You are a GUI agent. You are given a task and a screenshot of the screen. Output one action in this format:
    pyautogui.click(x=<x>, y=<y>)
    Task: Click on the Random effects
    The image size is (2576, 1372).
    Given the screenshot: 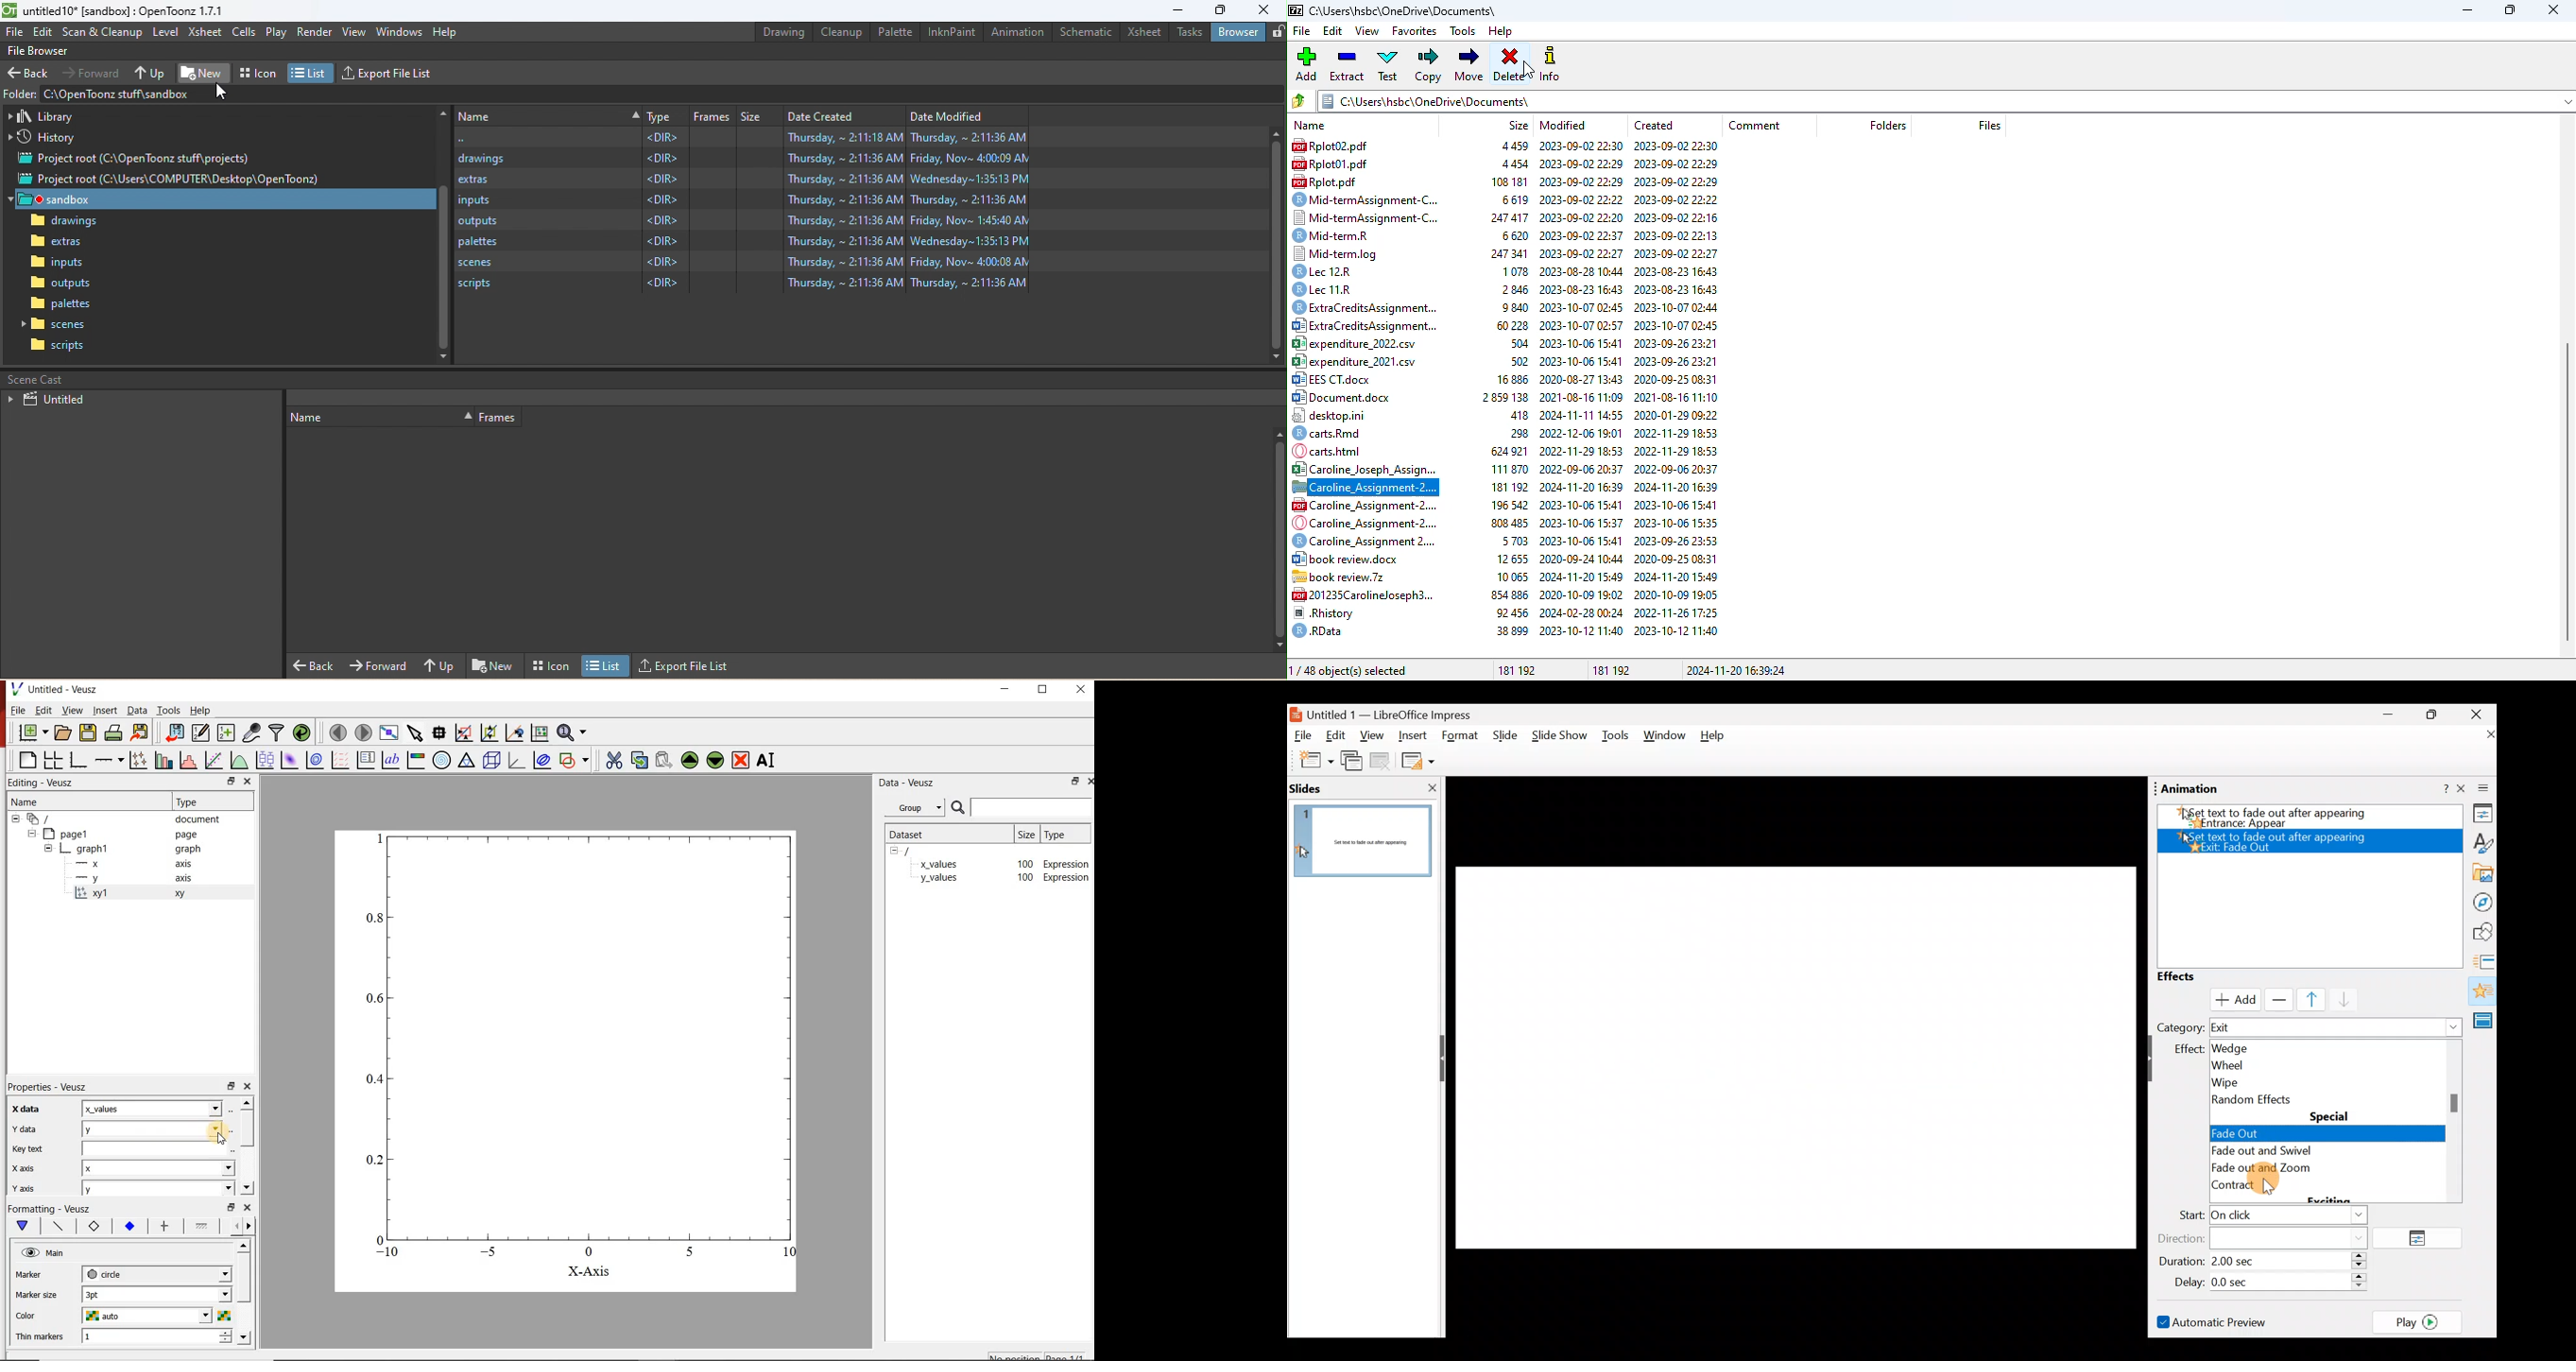 What is the action you would take?
    pyautogui.click(x=2258, y=1100)
    